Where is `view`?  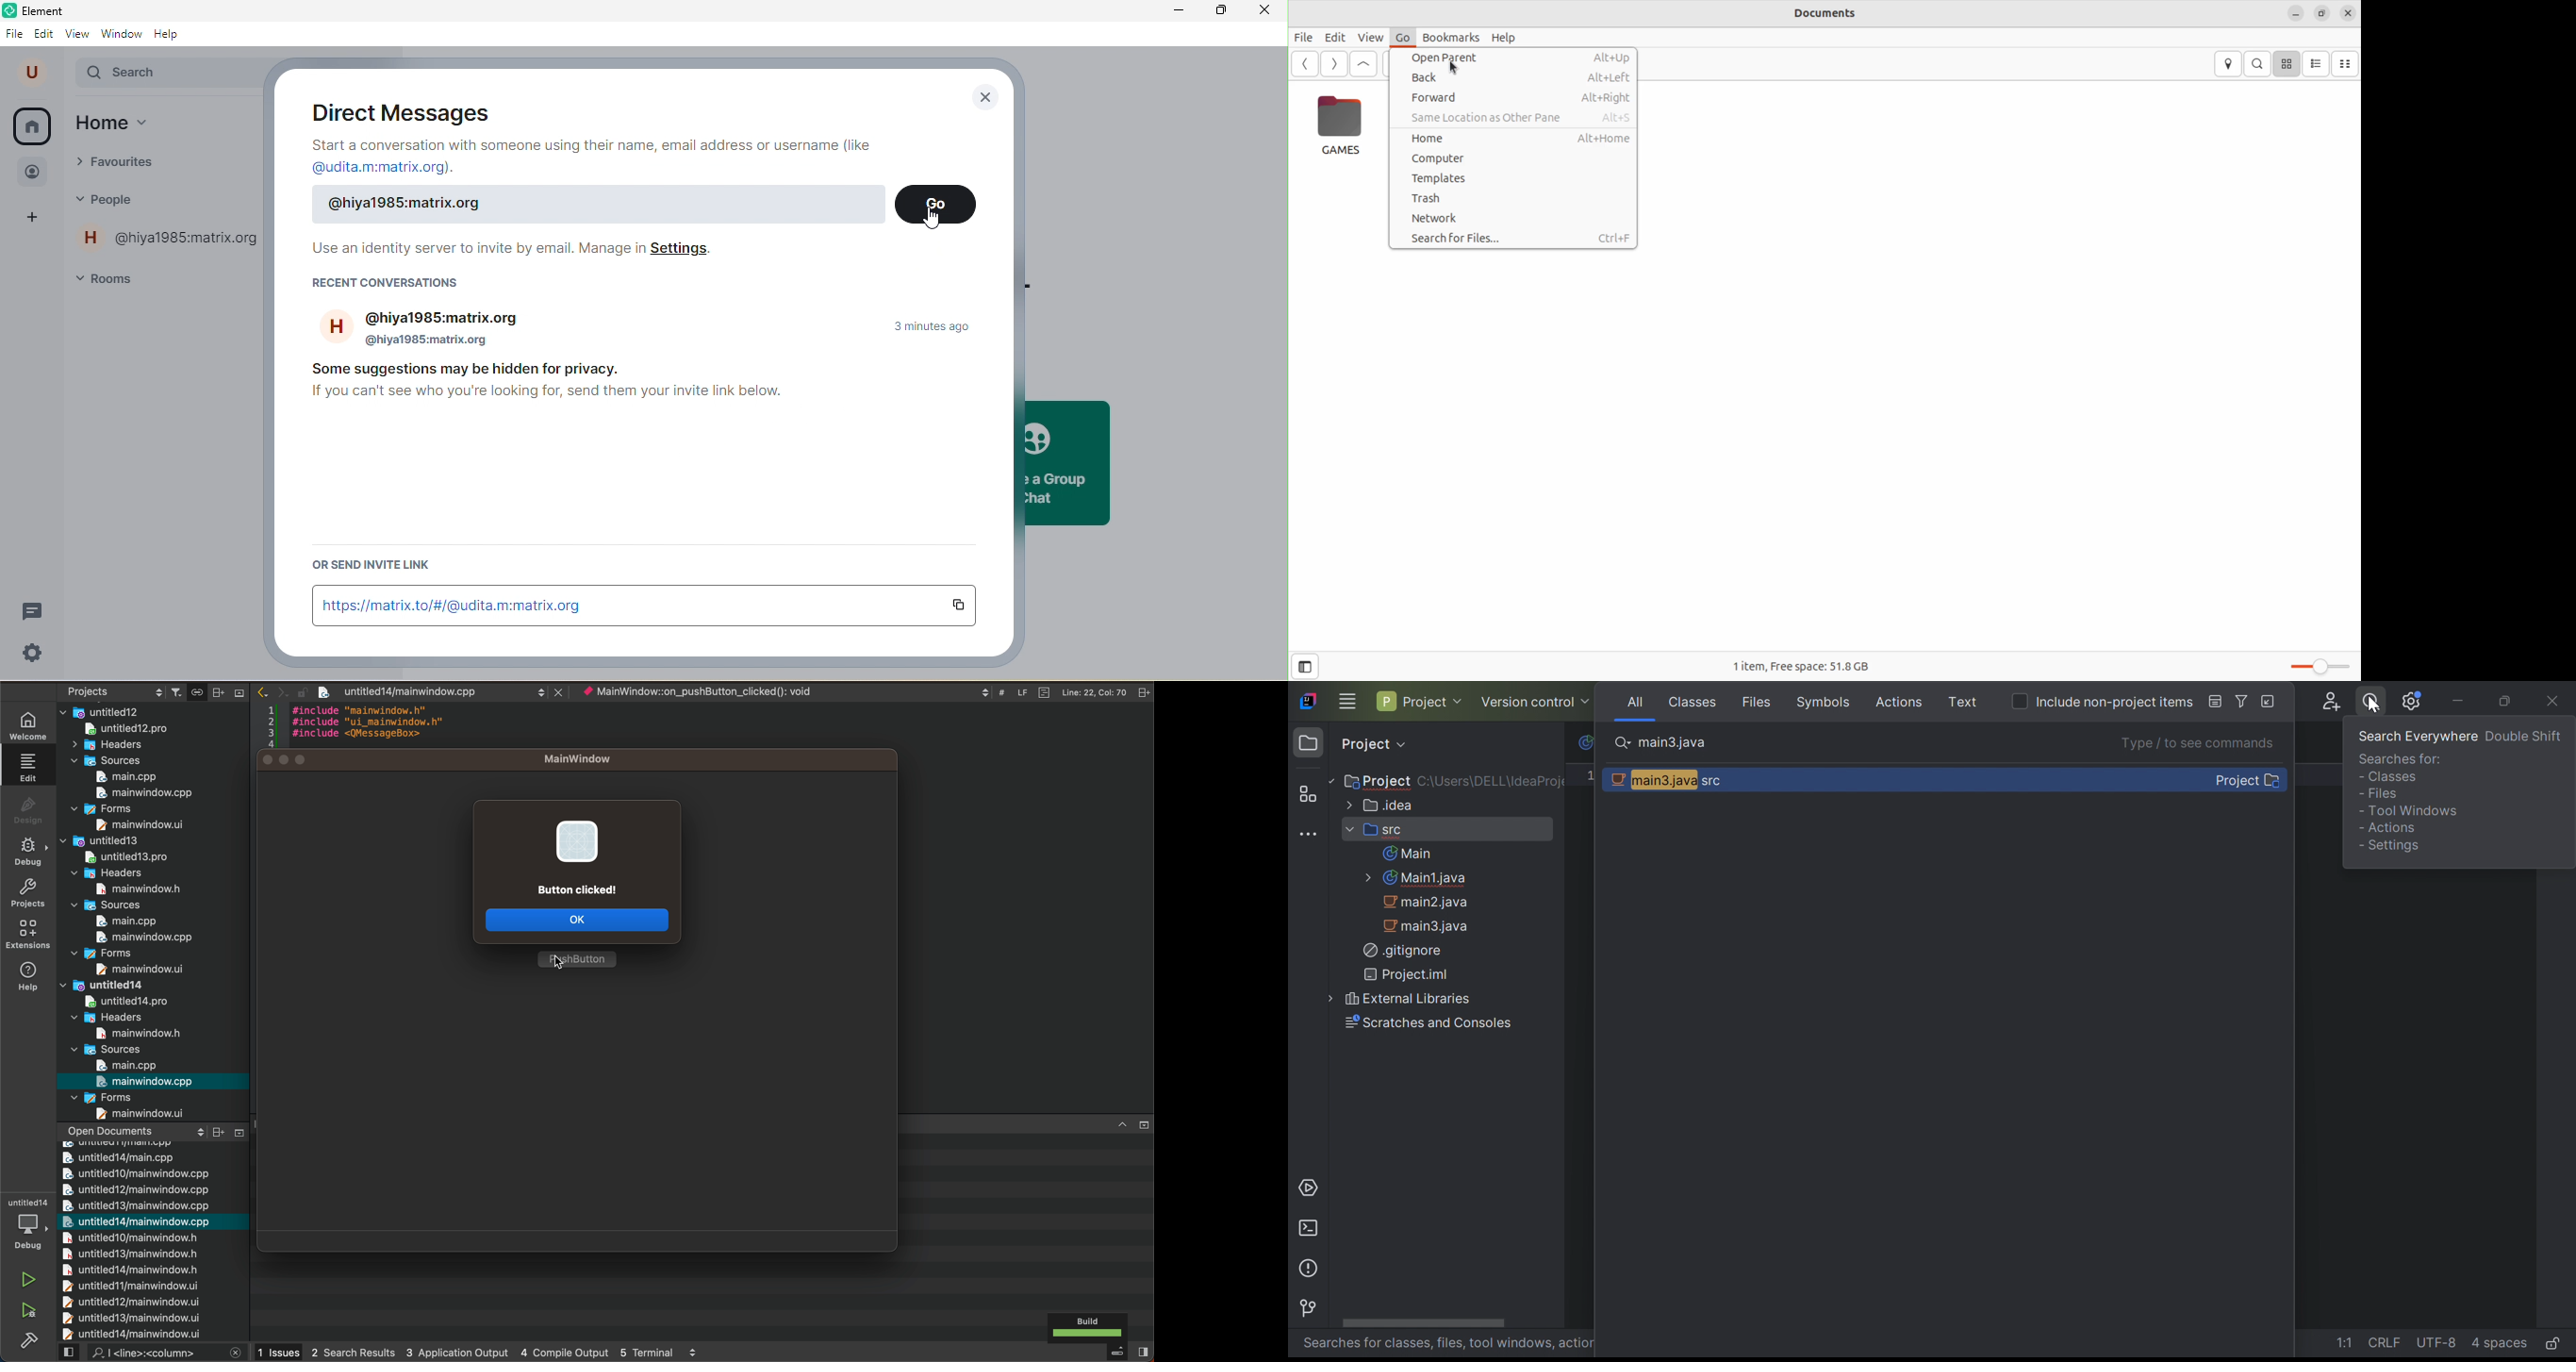 view is located at coordinates (77, 33).